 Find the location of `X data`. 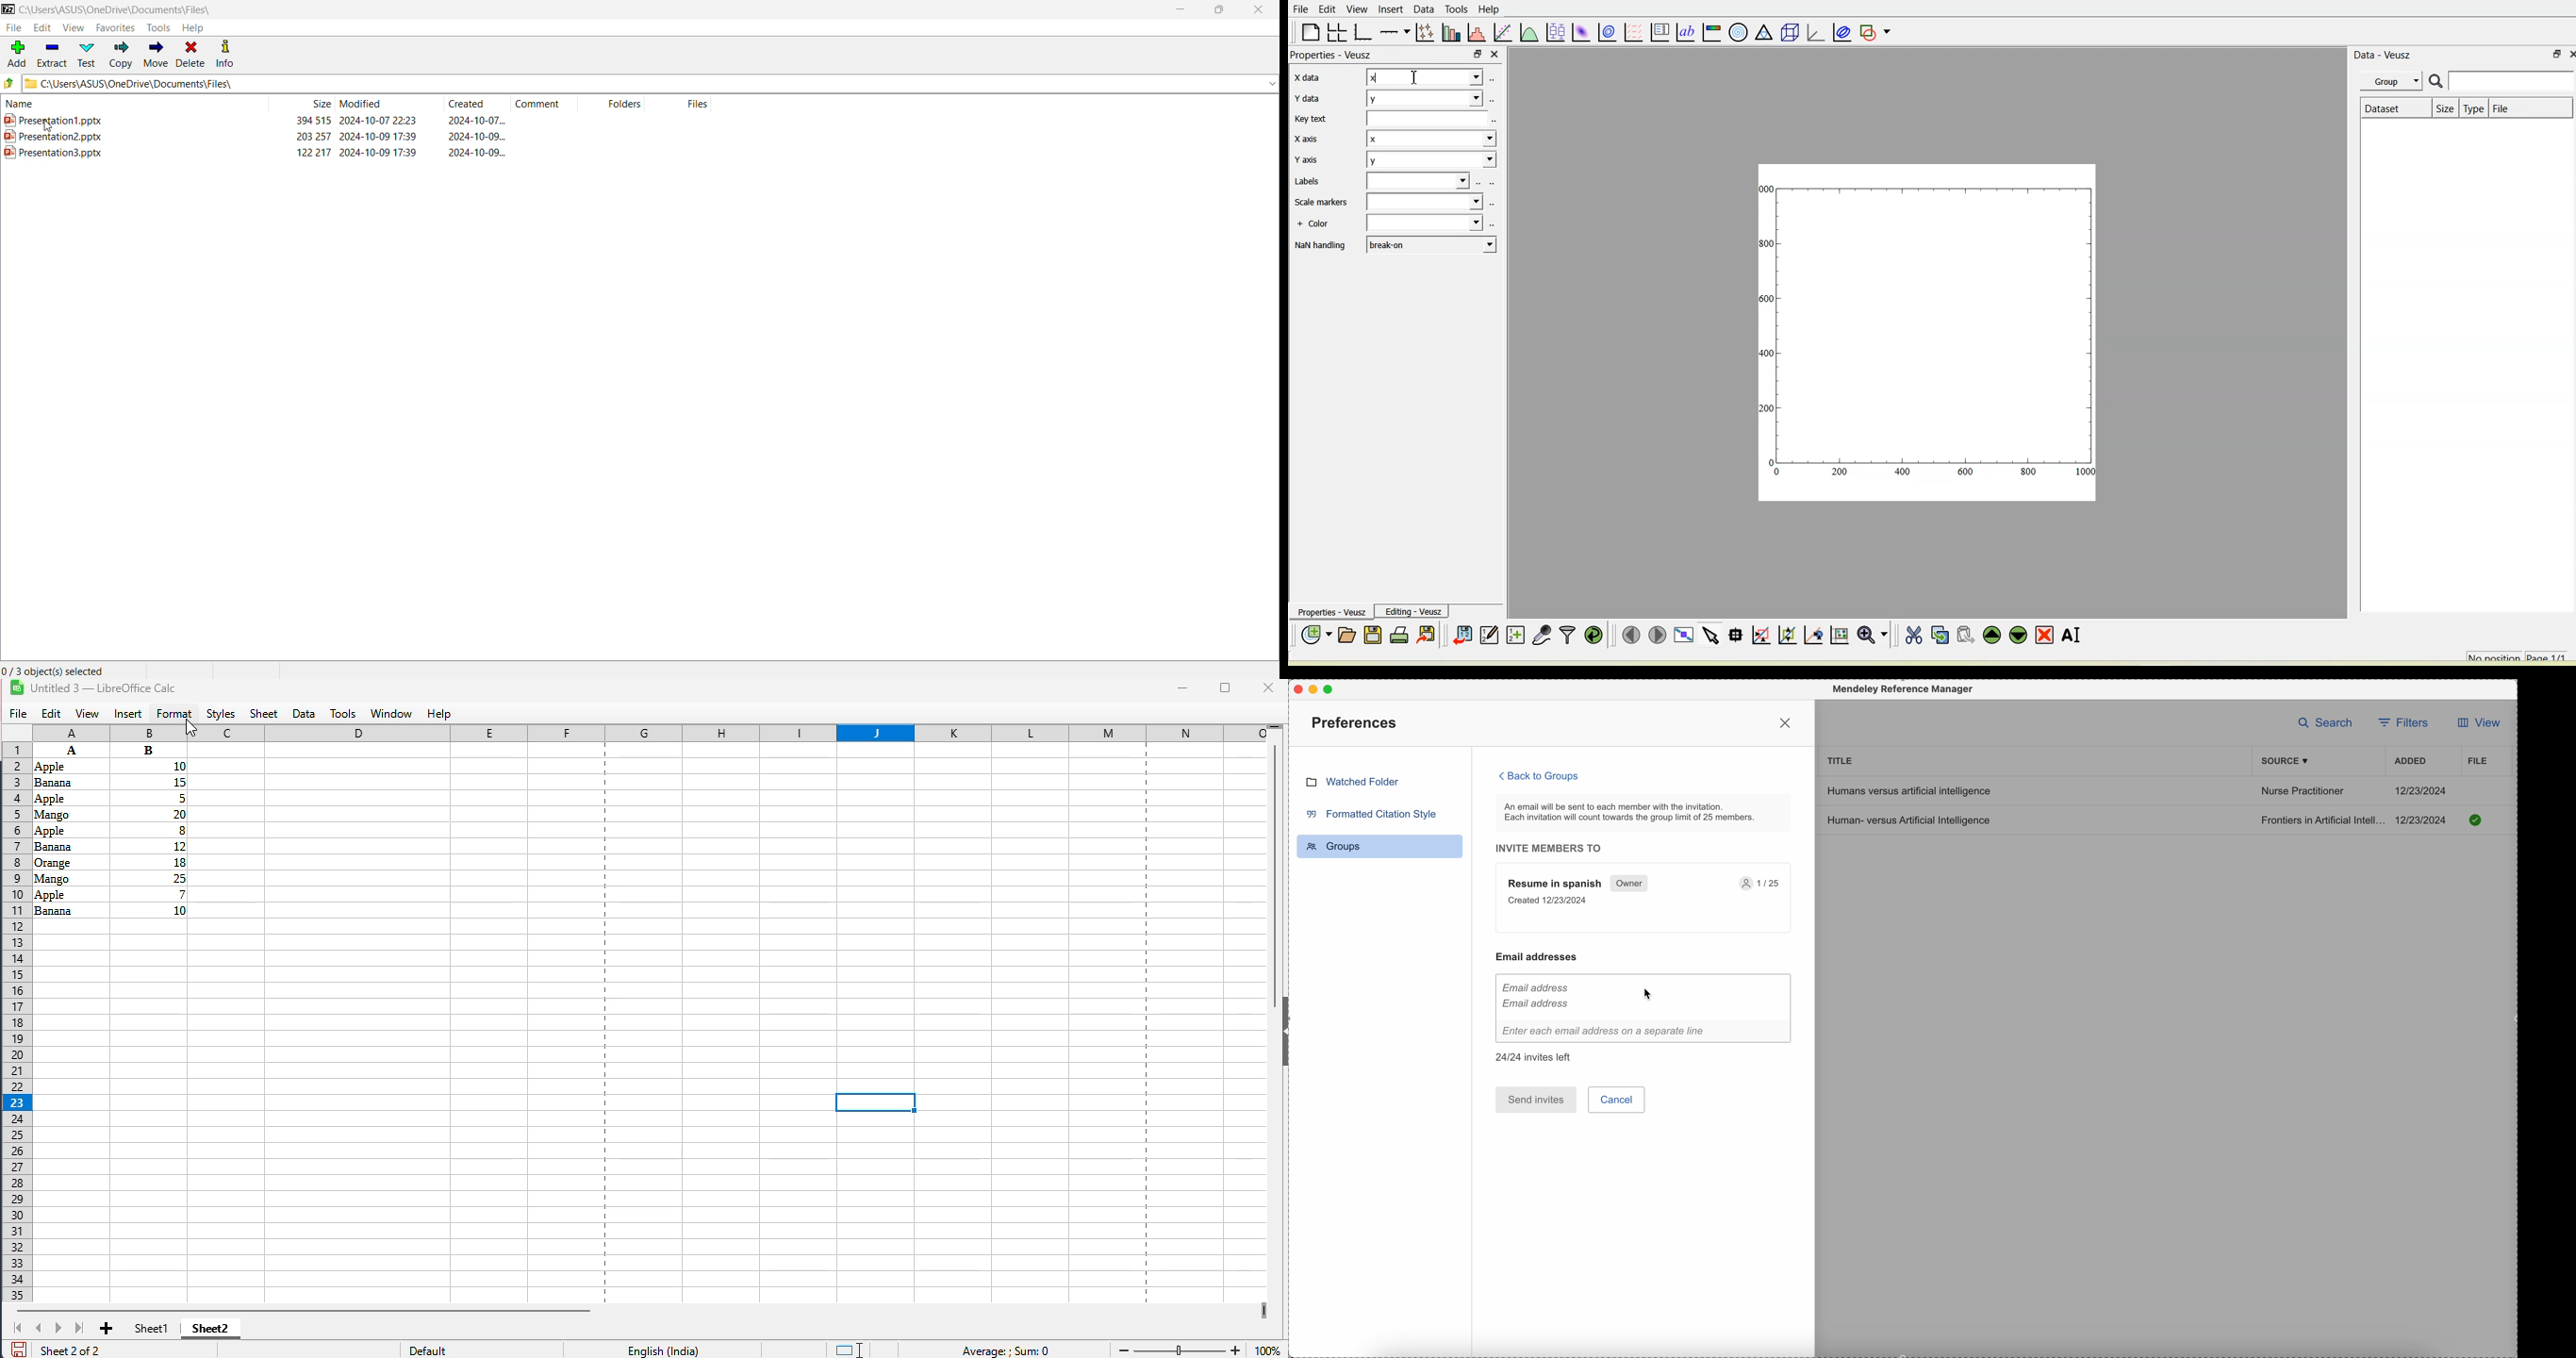

X data is located at coordinates (1314, 76).